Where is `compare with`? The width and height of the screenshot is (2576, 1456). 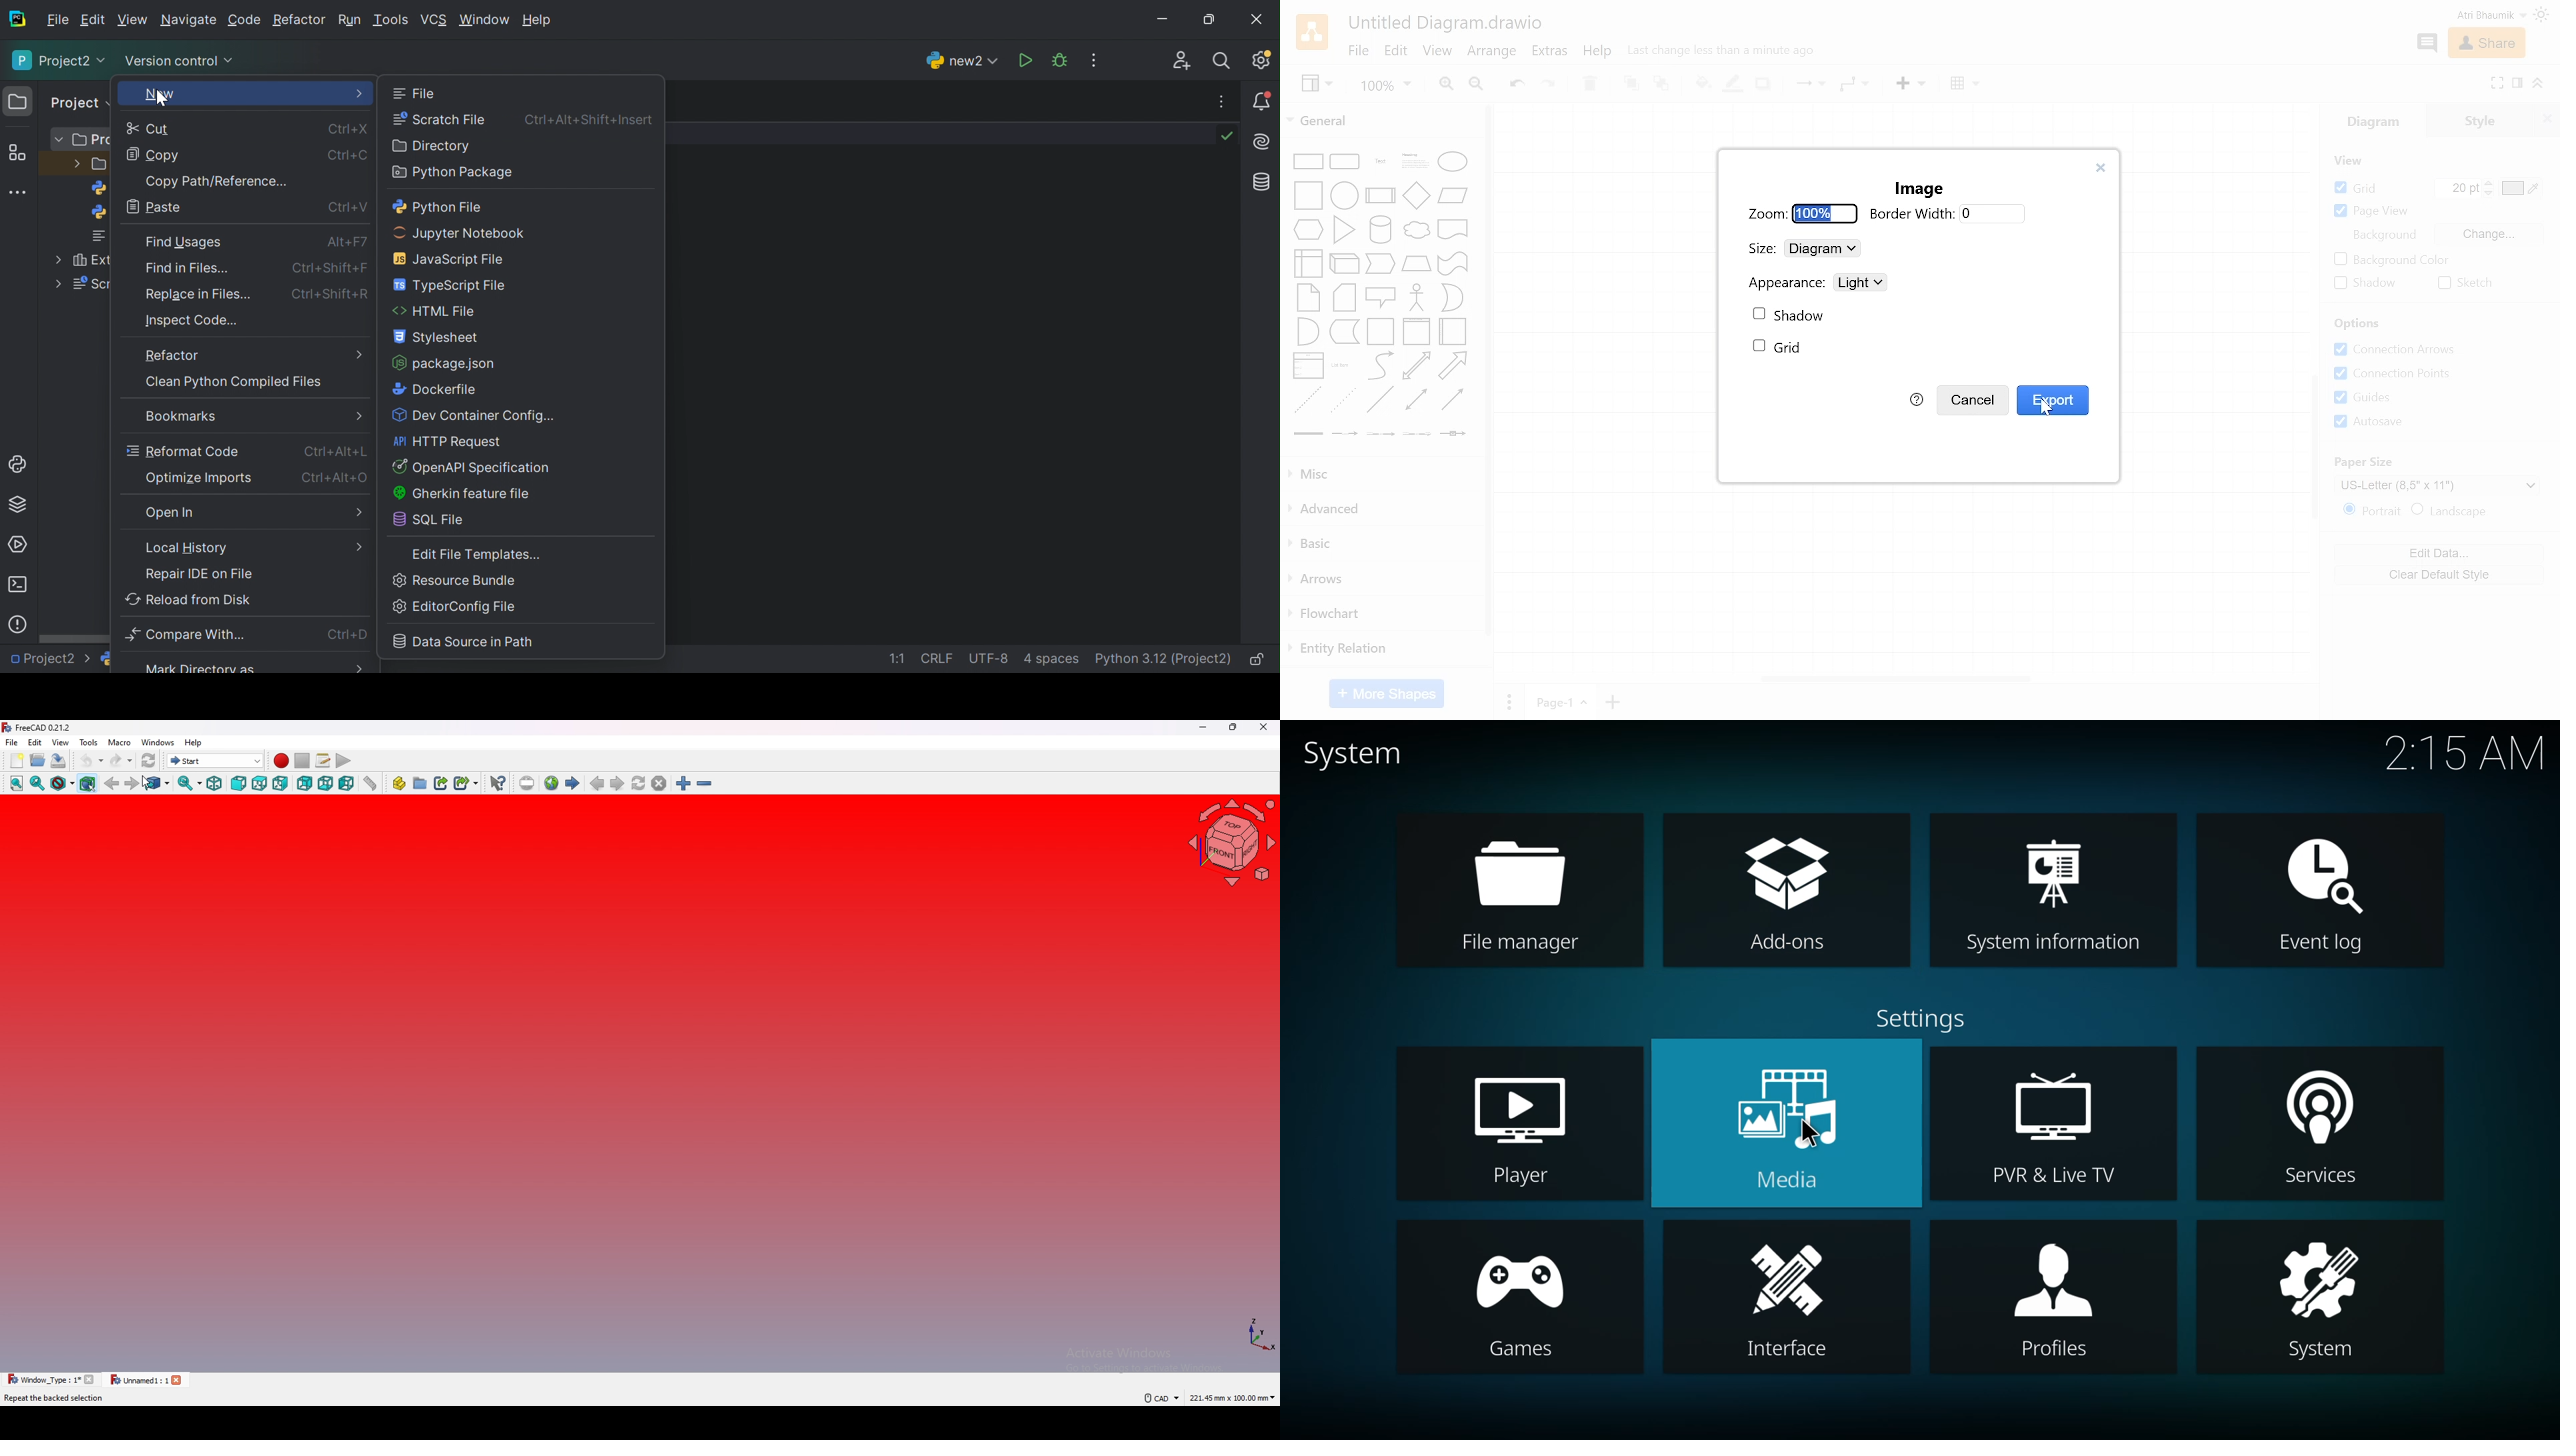
compare with is located at coordinates (189, 635).